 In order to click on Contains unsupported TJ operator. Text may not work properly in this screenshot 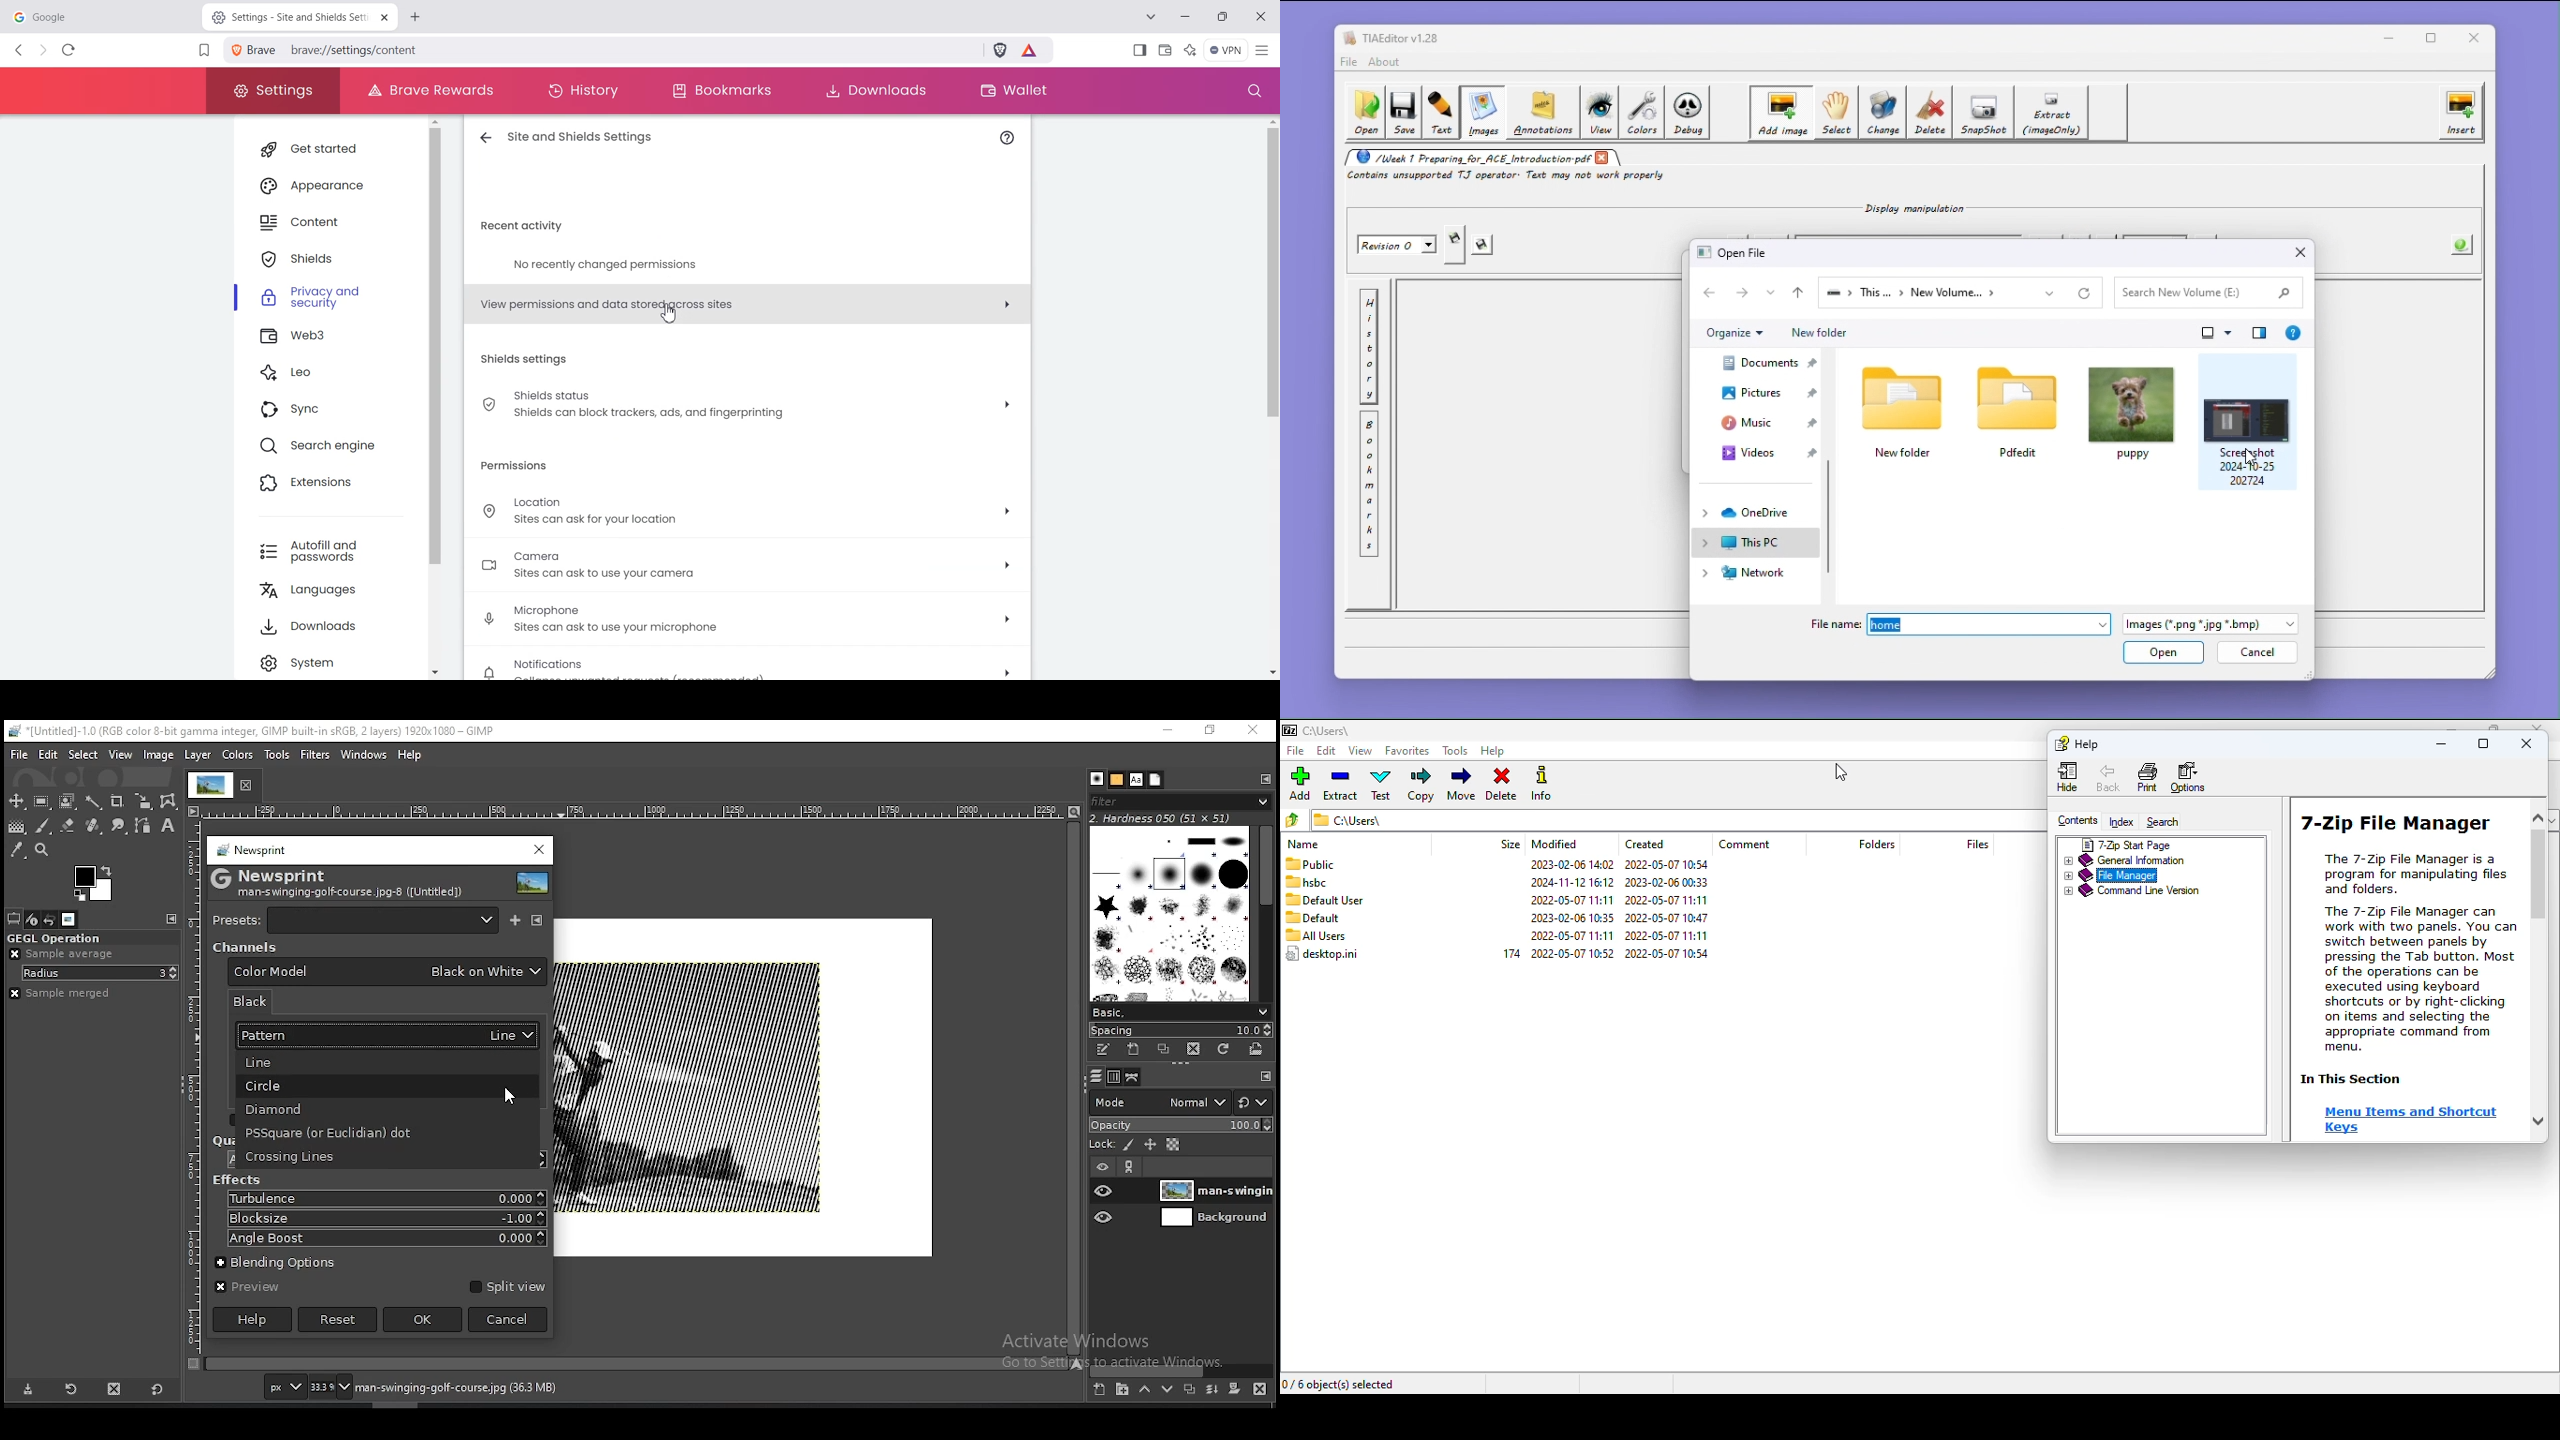, I will do `click(1509, 177)`.